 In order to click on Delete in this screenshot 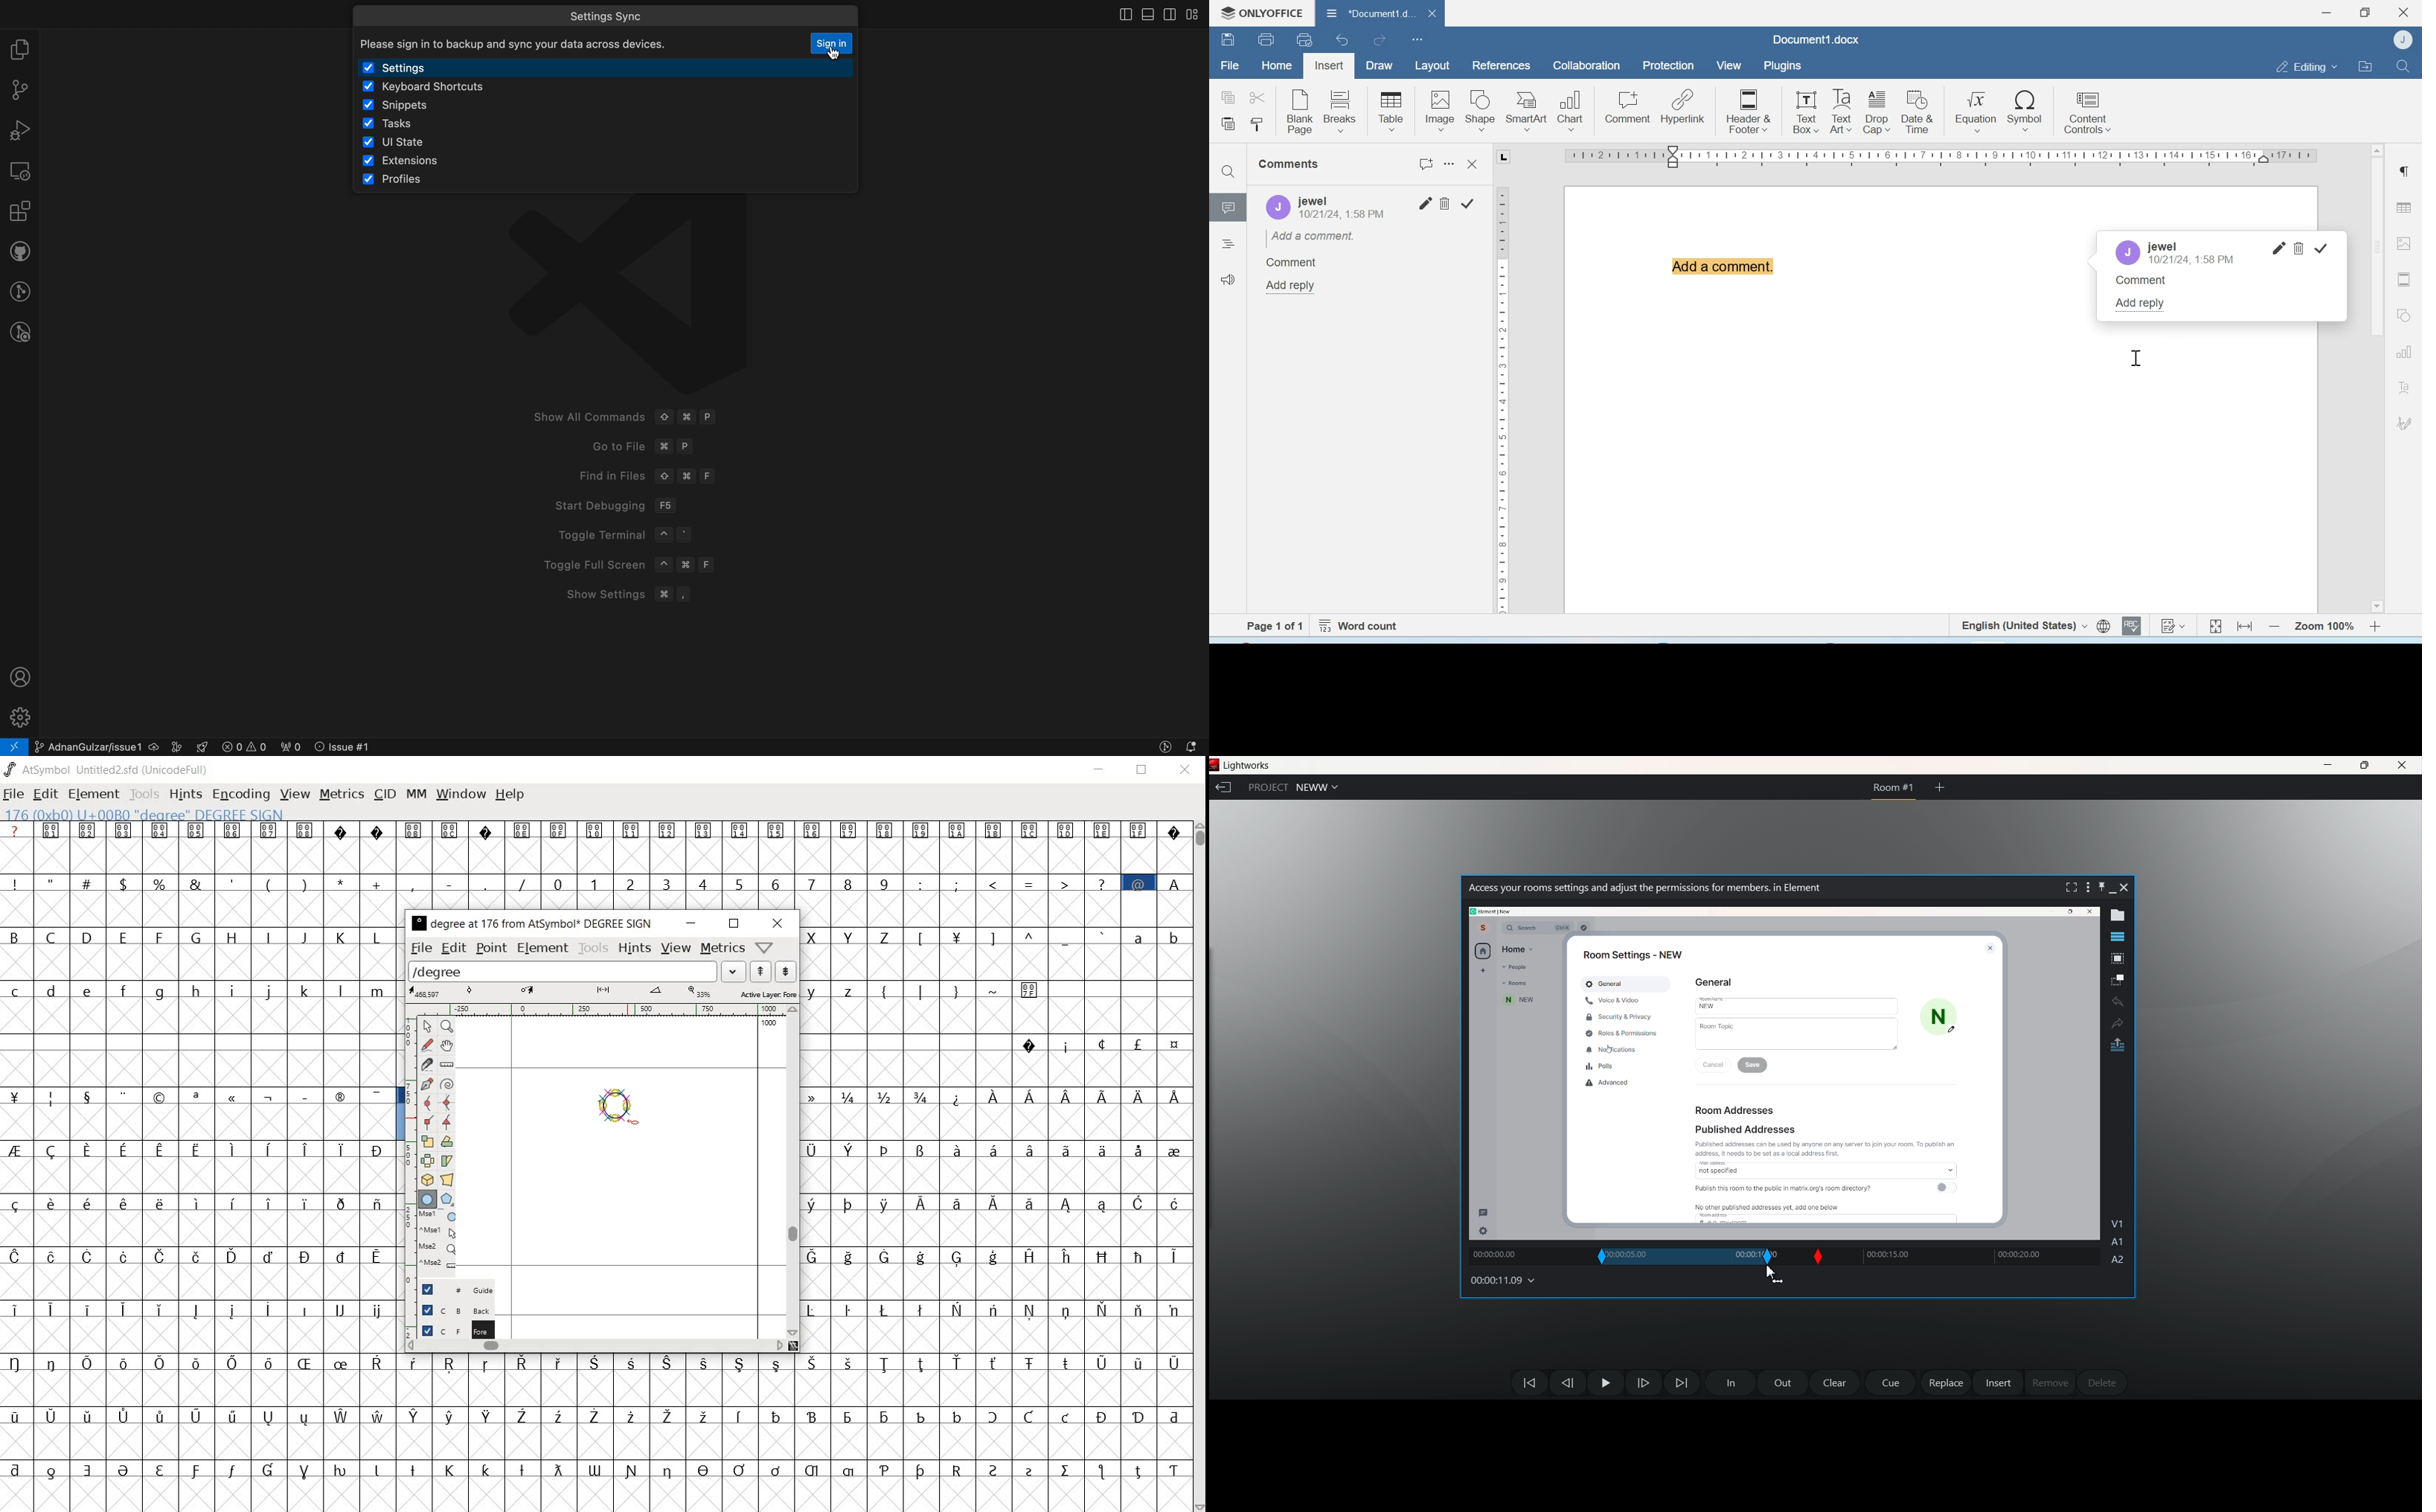, I will do `click(2298, 249)`.